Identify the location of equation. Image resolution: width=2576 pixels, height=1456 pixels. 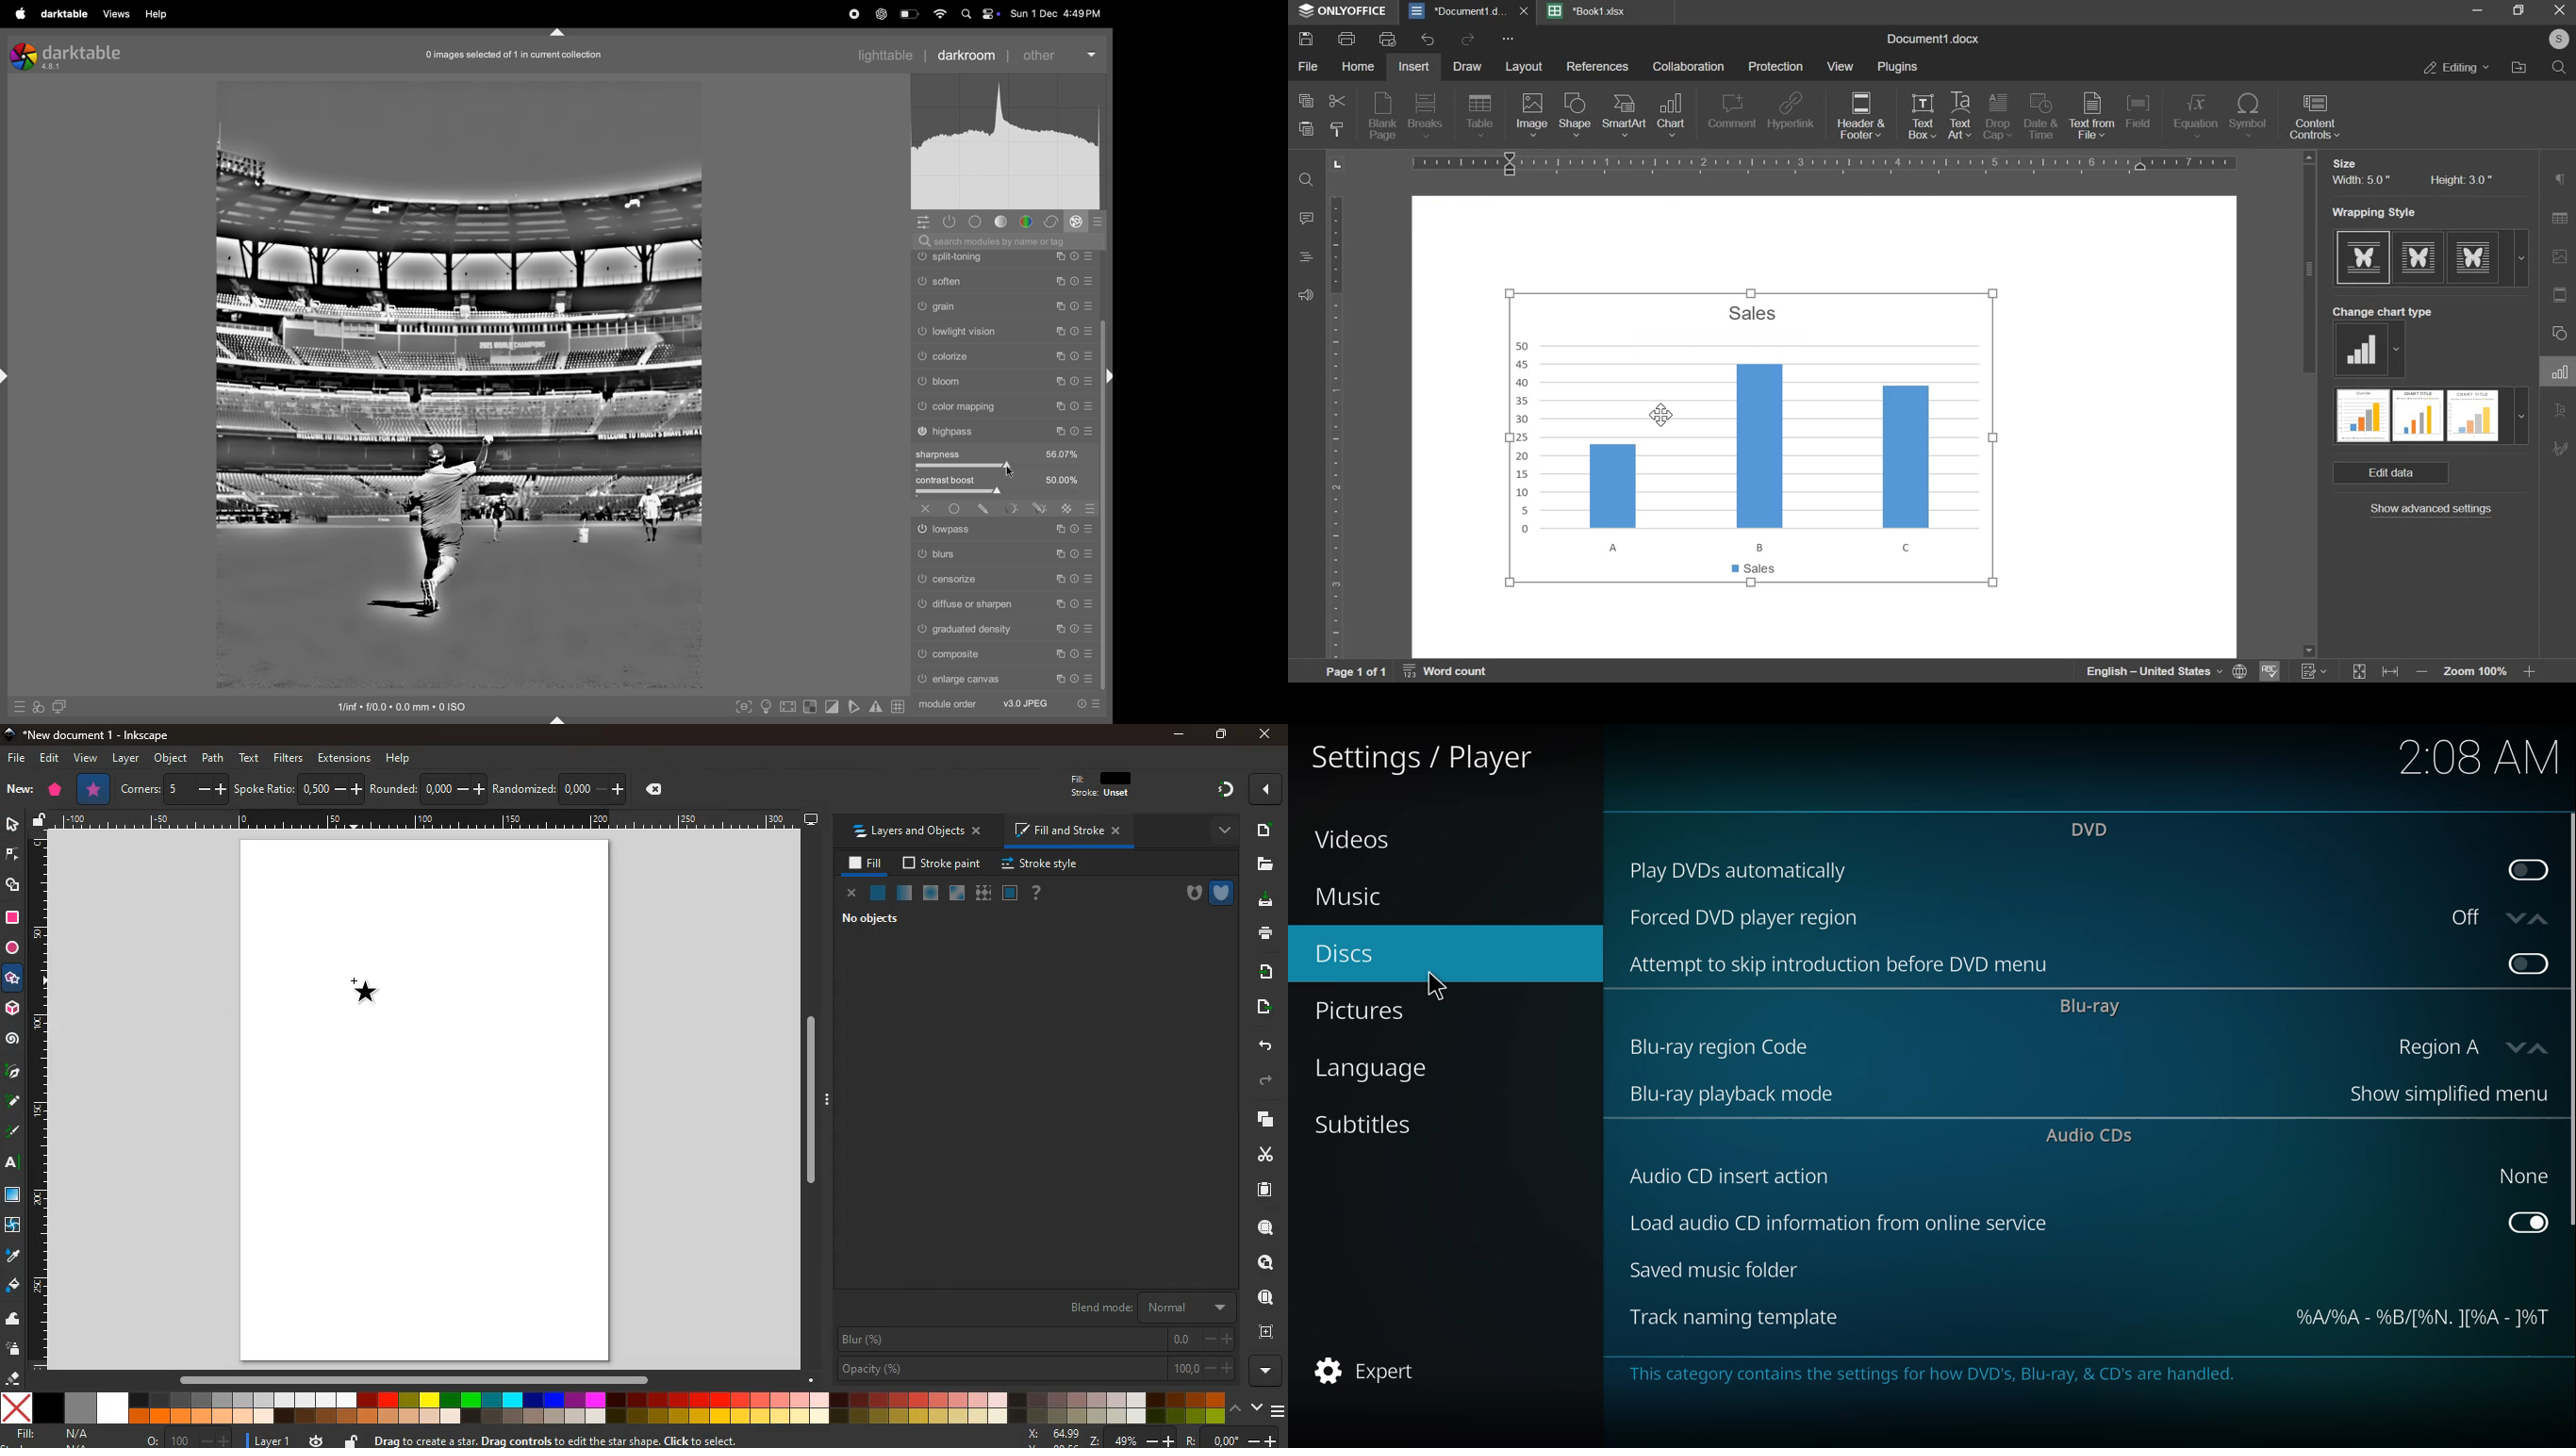
(2194, 117).